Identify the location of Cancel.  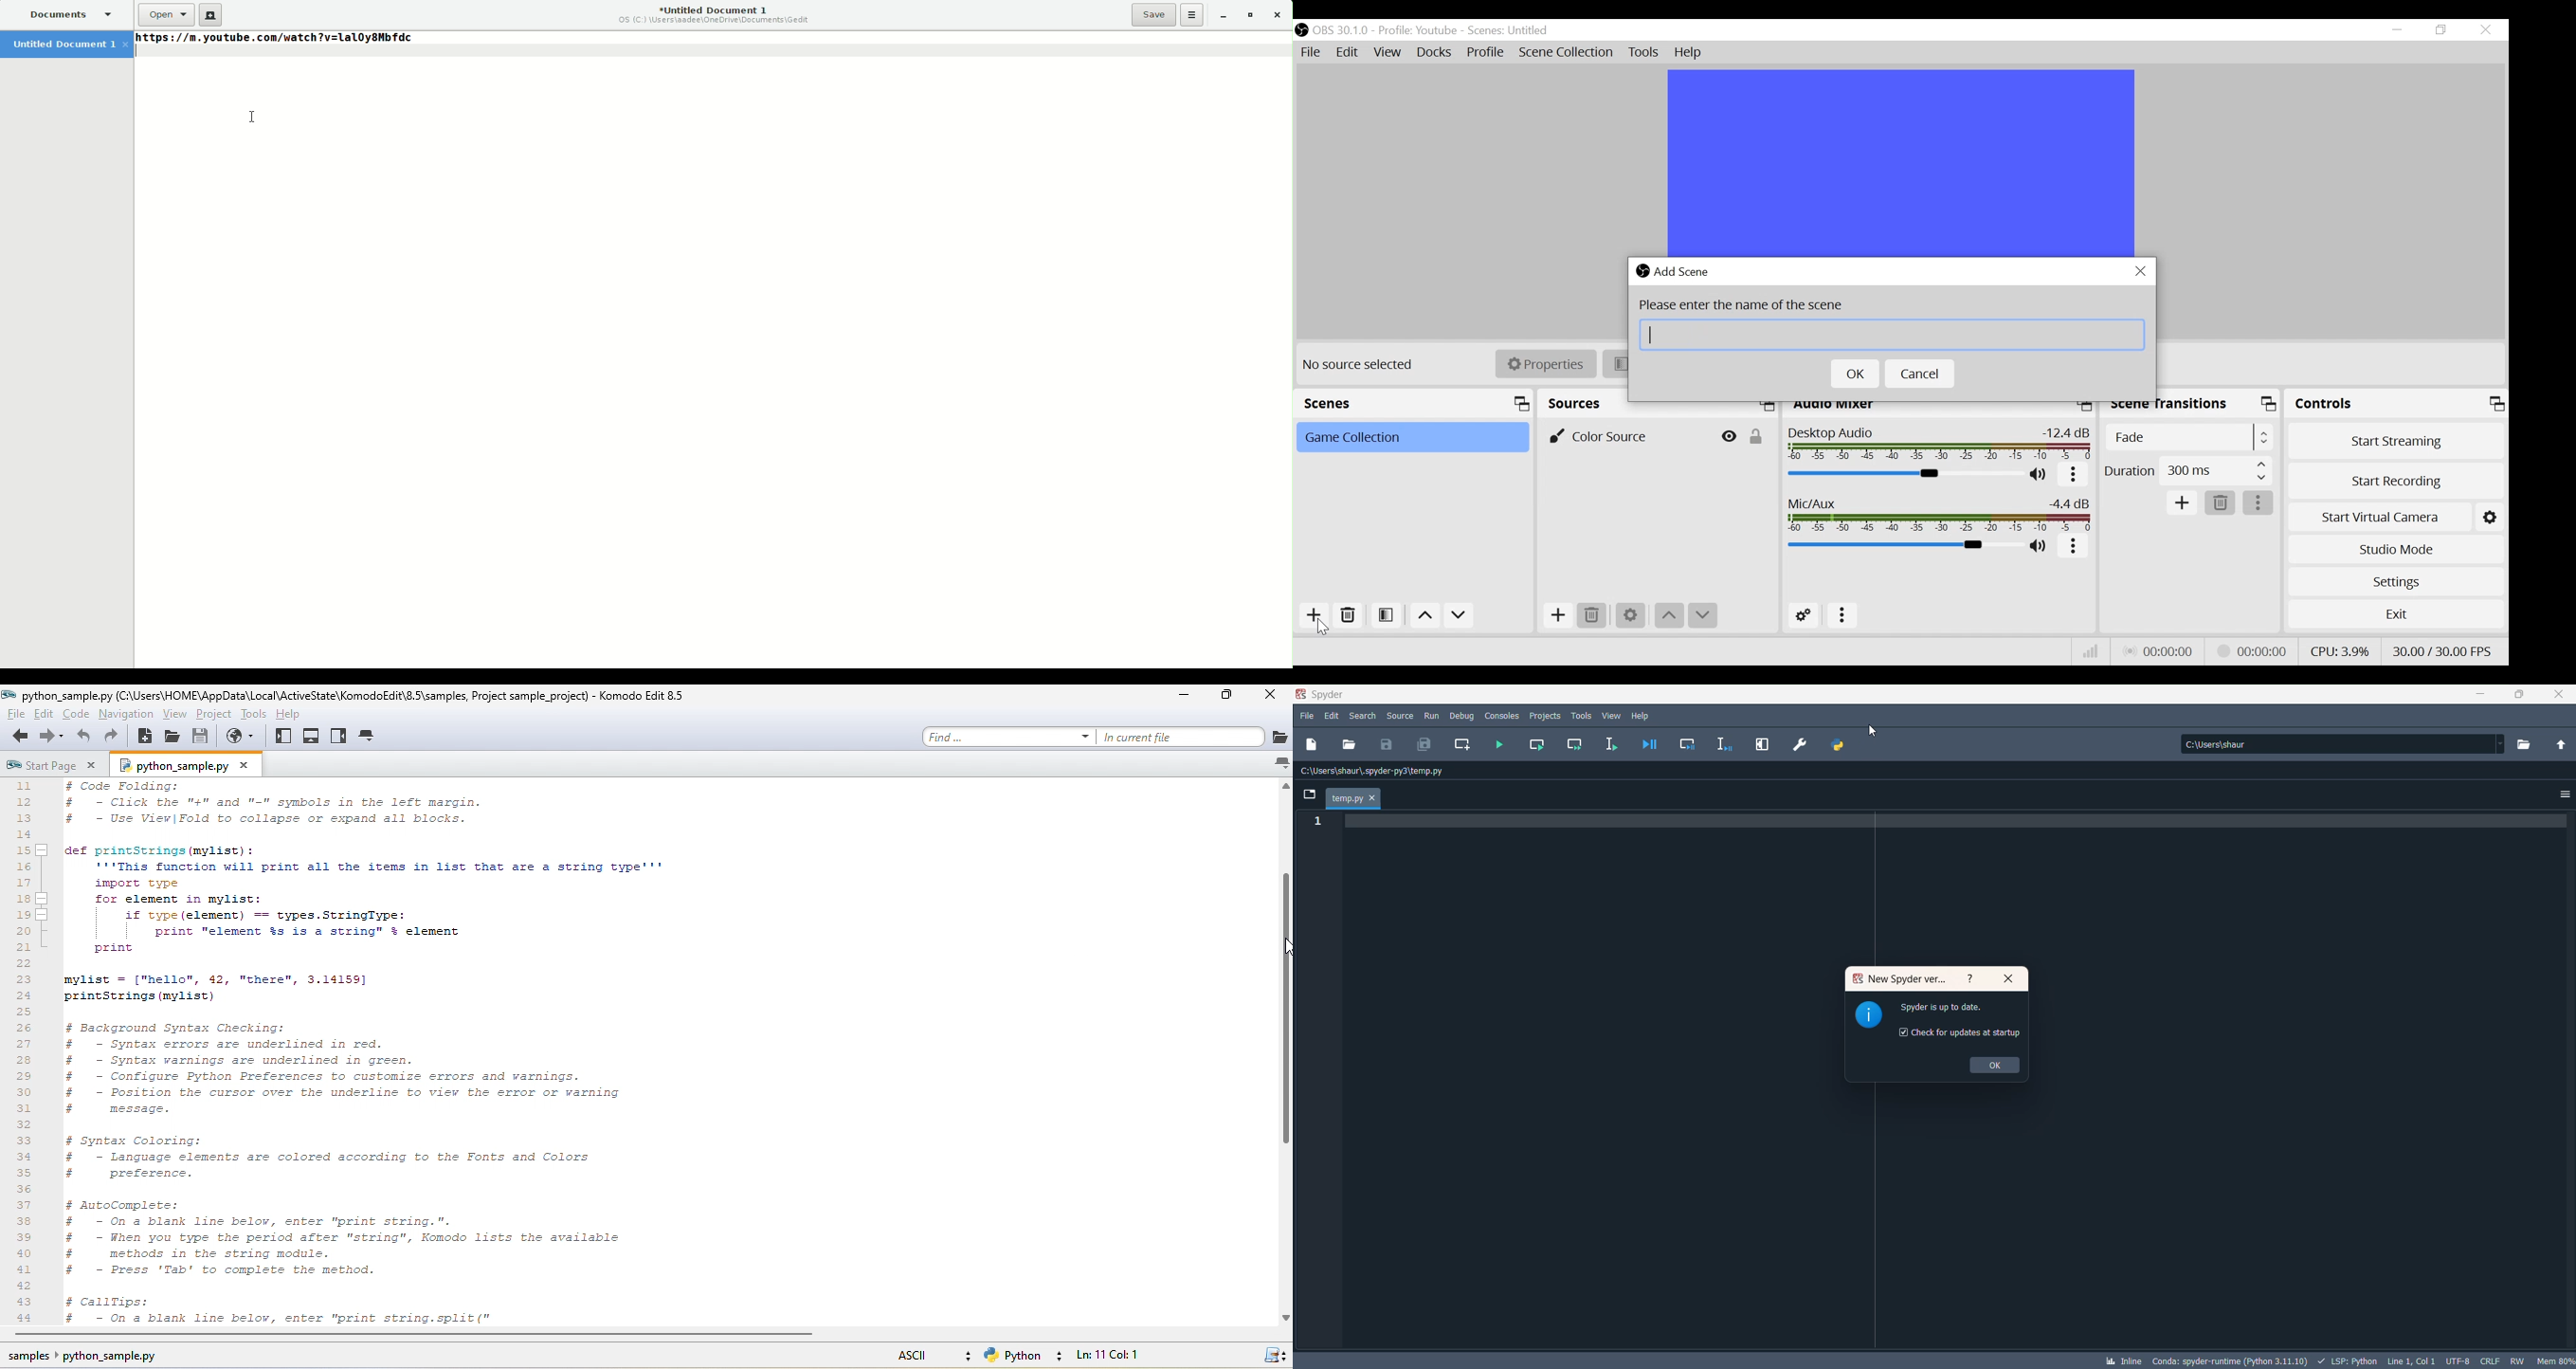
(1921, 374).